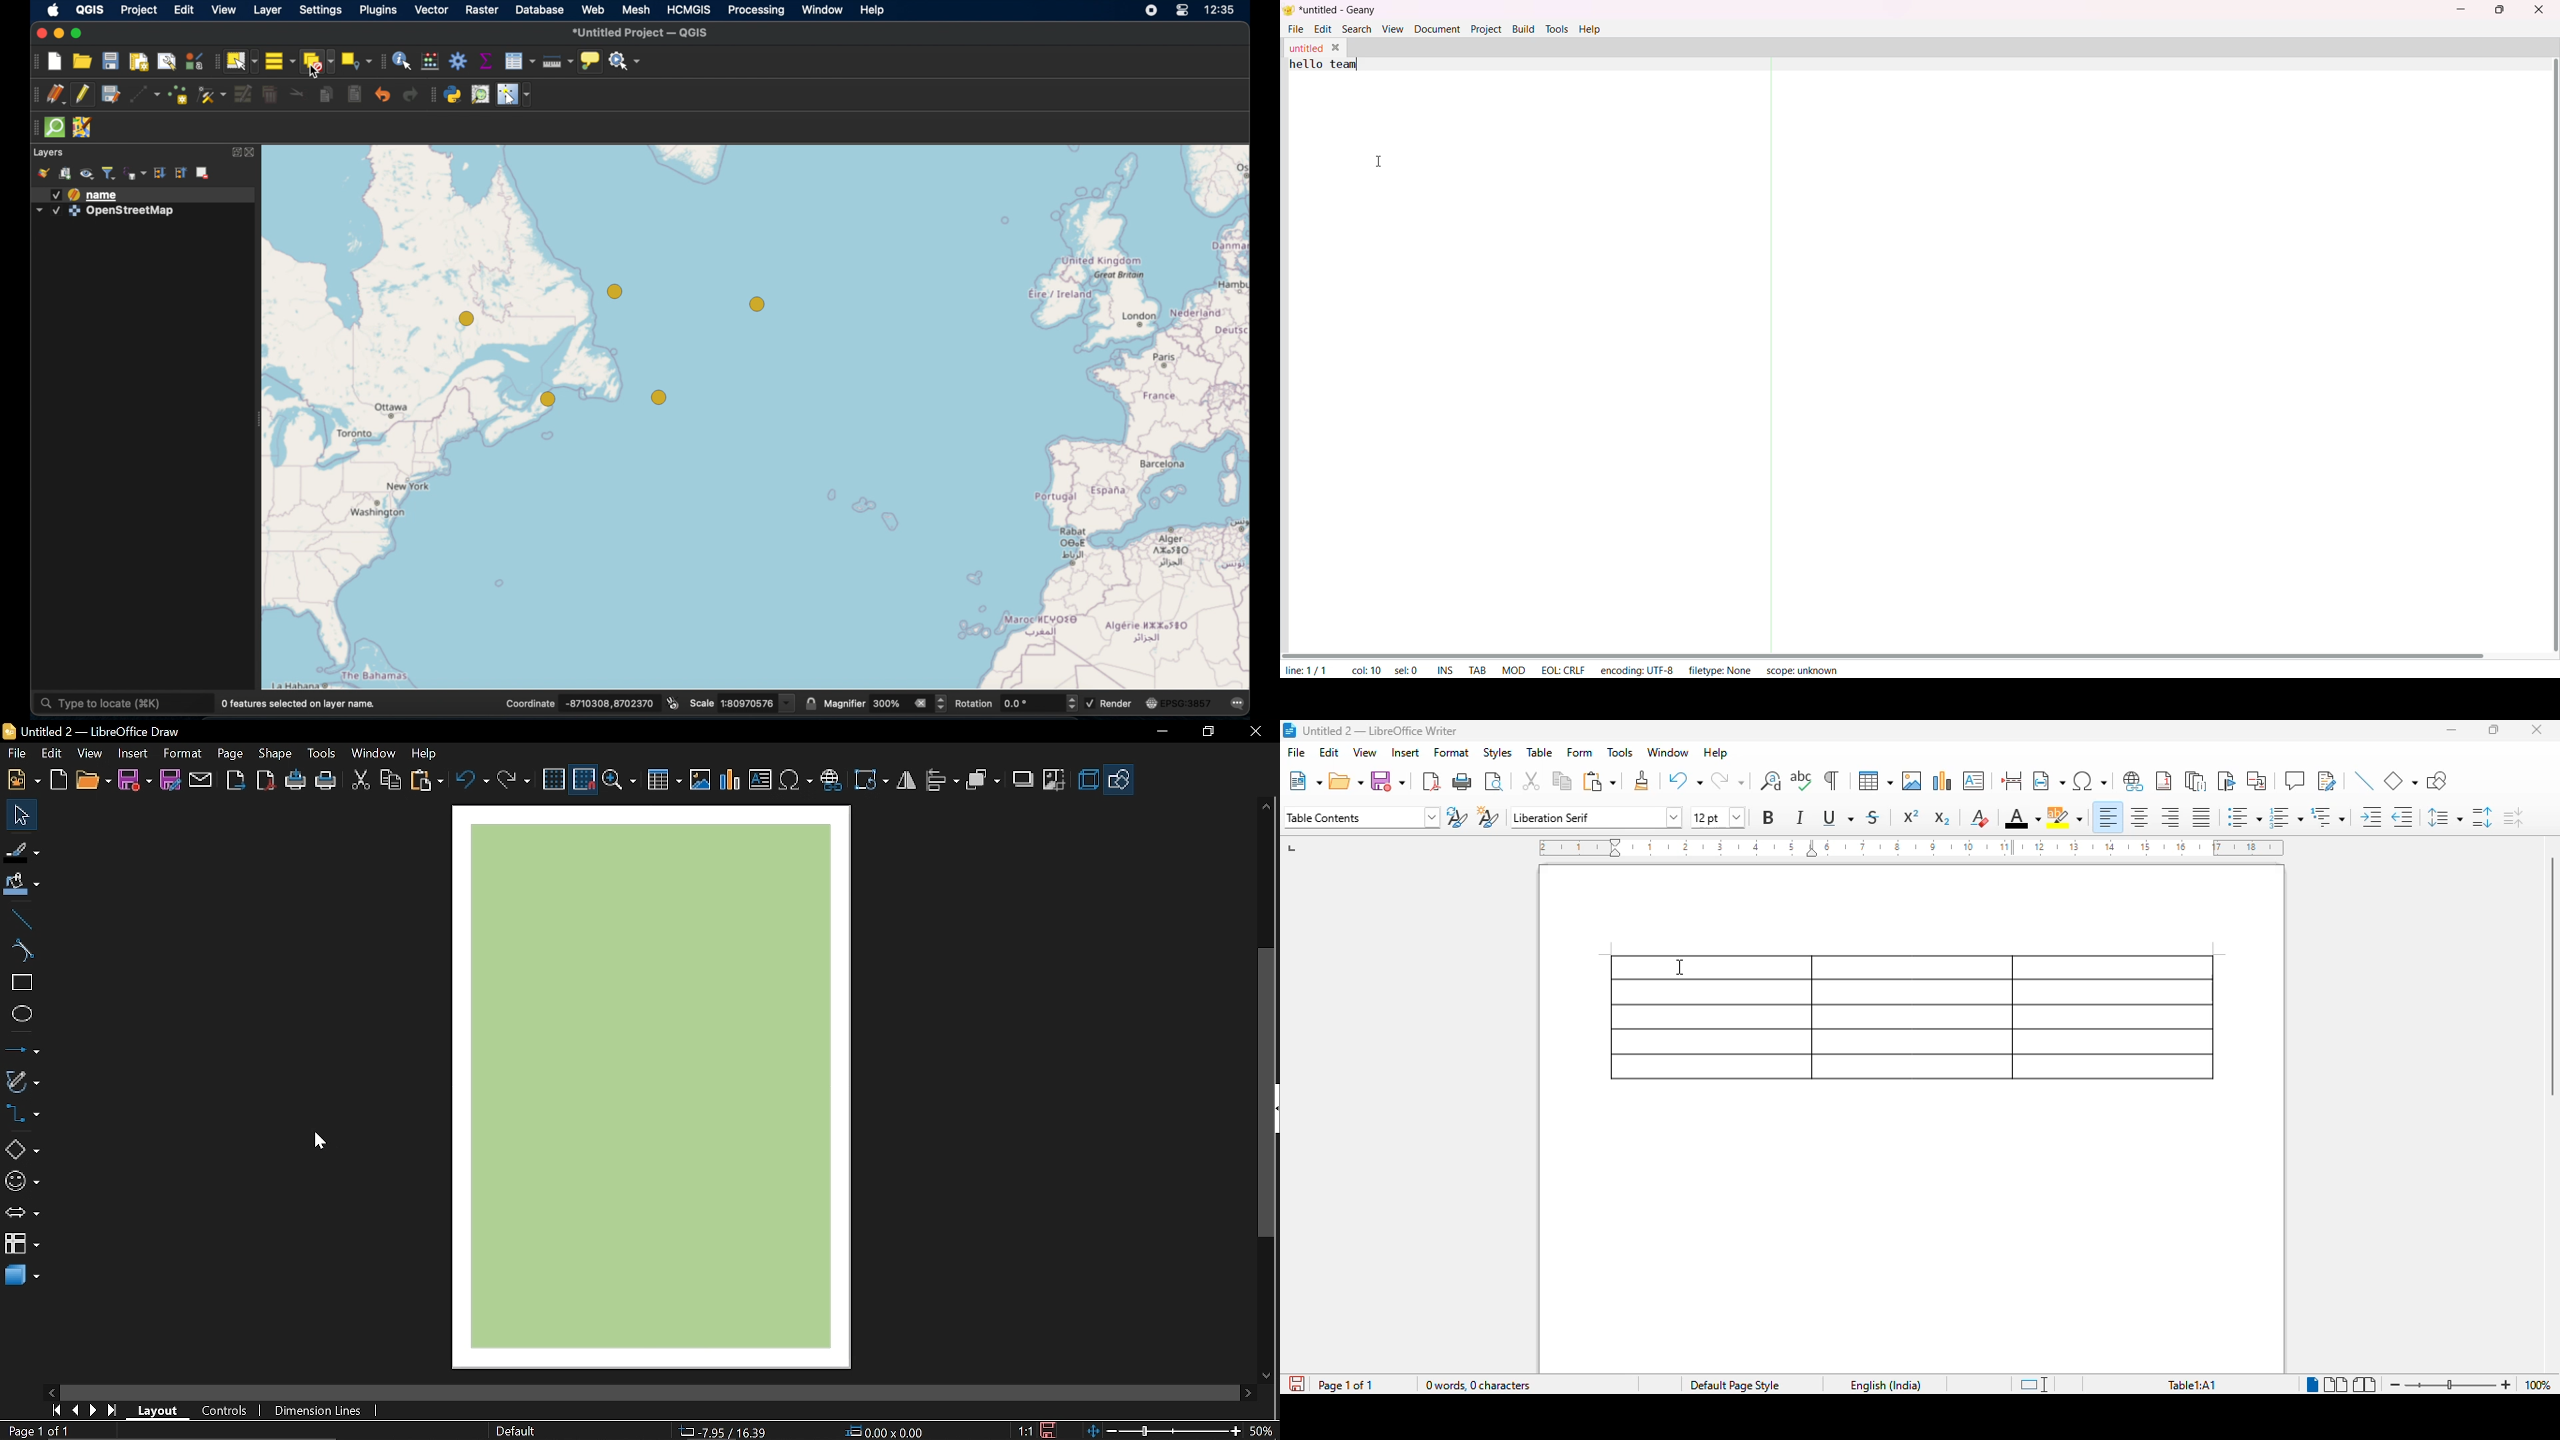 The height and width of the screenshot is (1456, 2576). Describe the element at coordinates (2133, 781) in the screenshot. I see `insert hyperlink` at that location.